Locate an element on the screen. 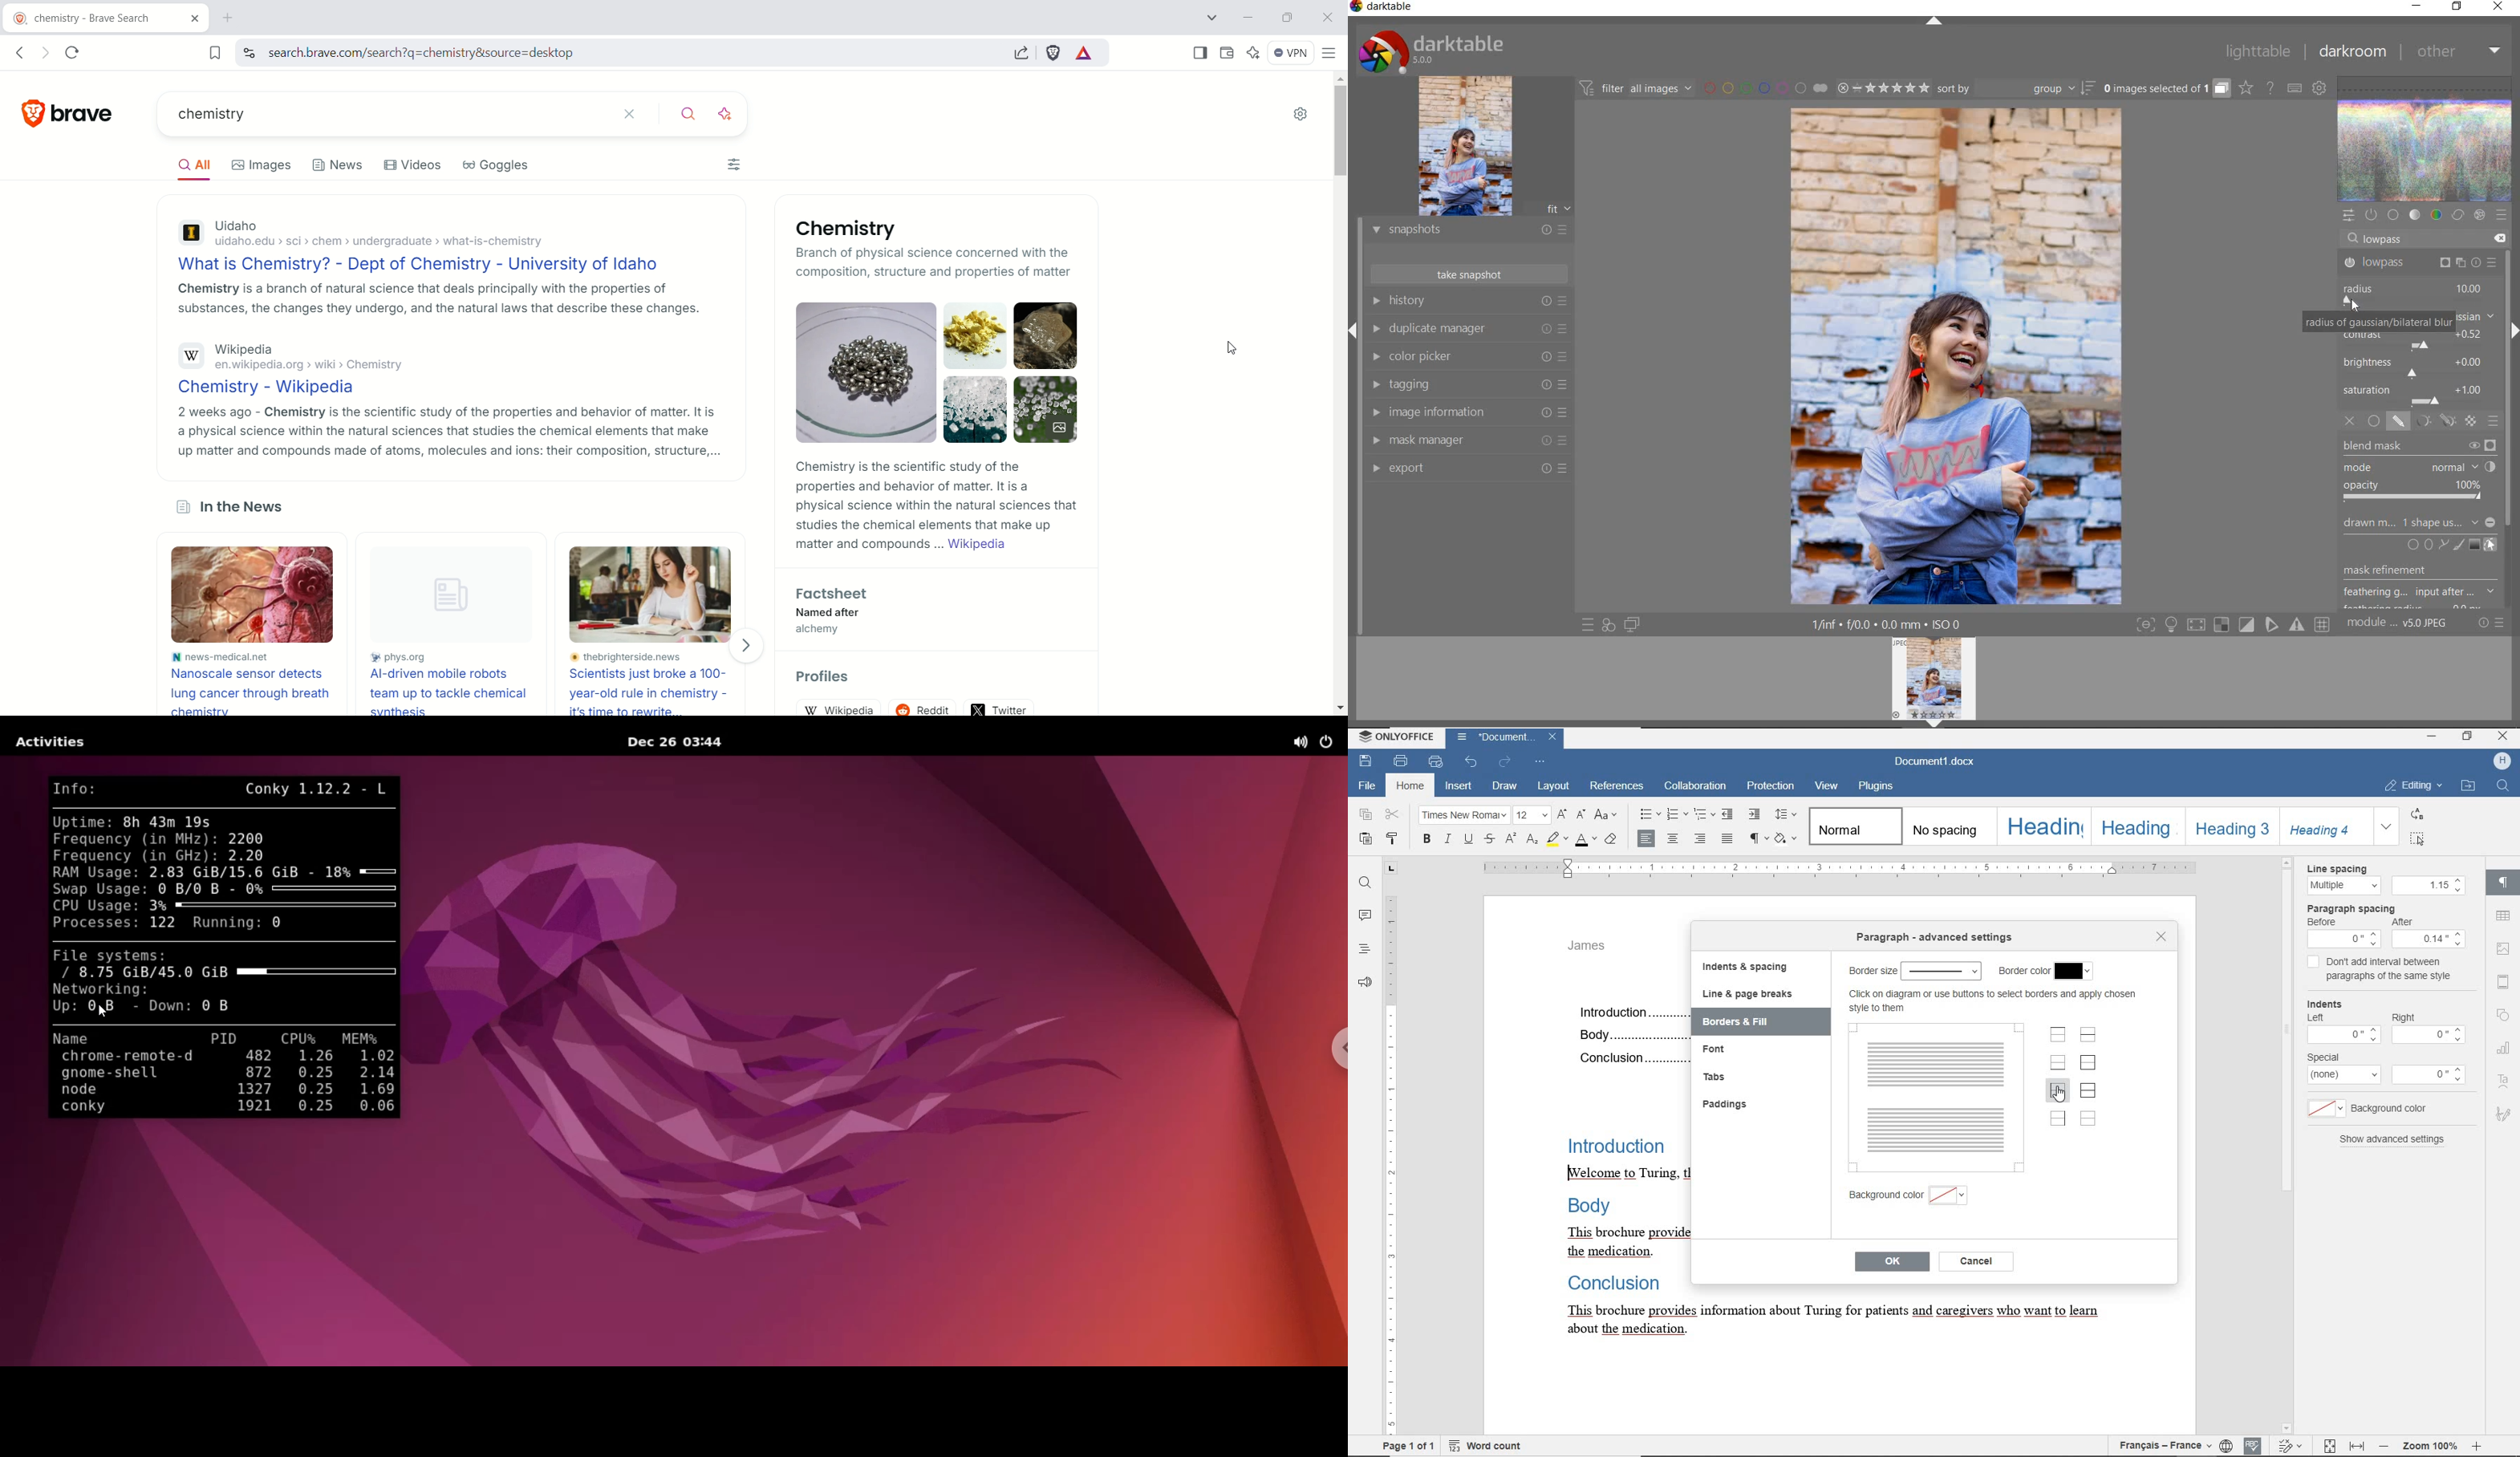 This screenshot has width=2520, height=1484. heading 1 is located at coordinates (2043, 827).